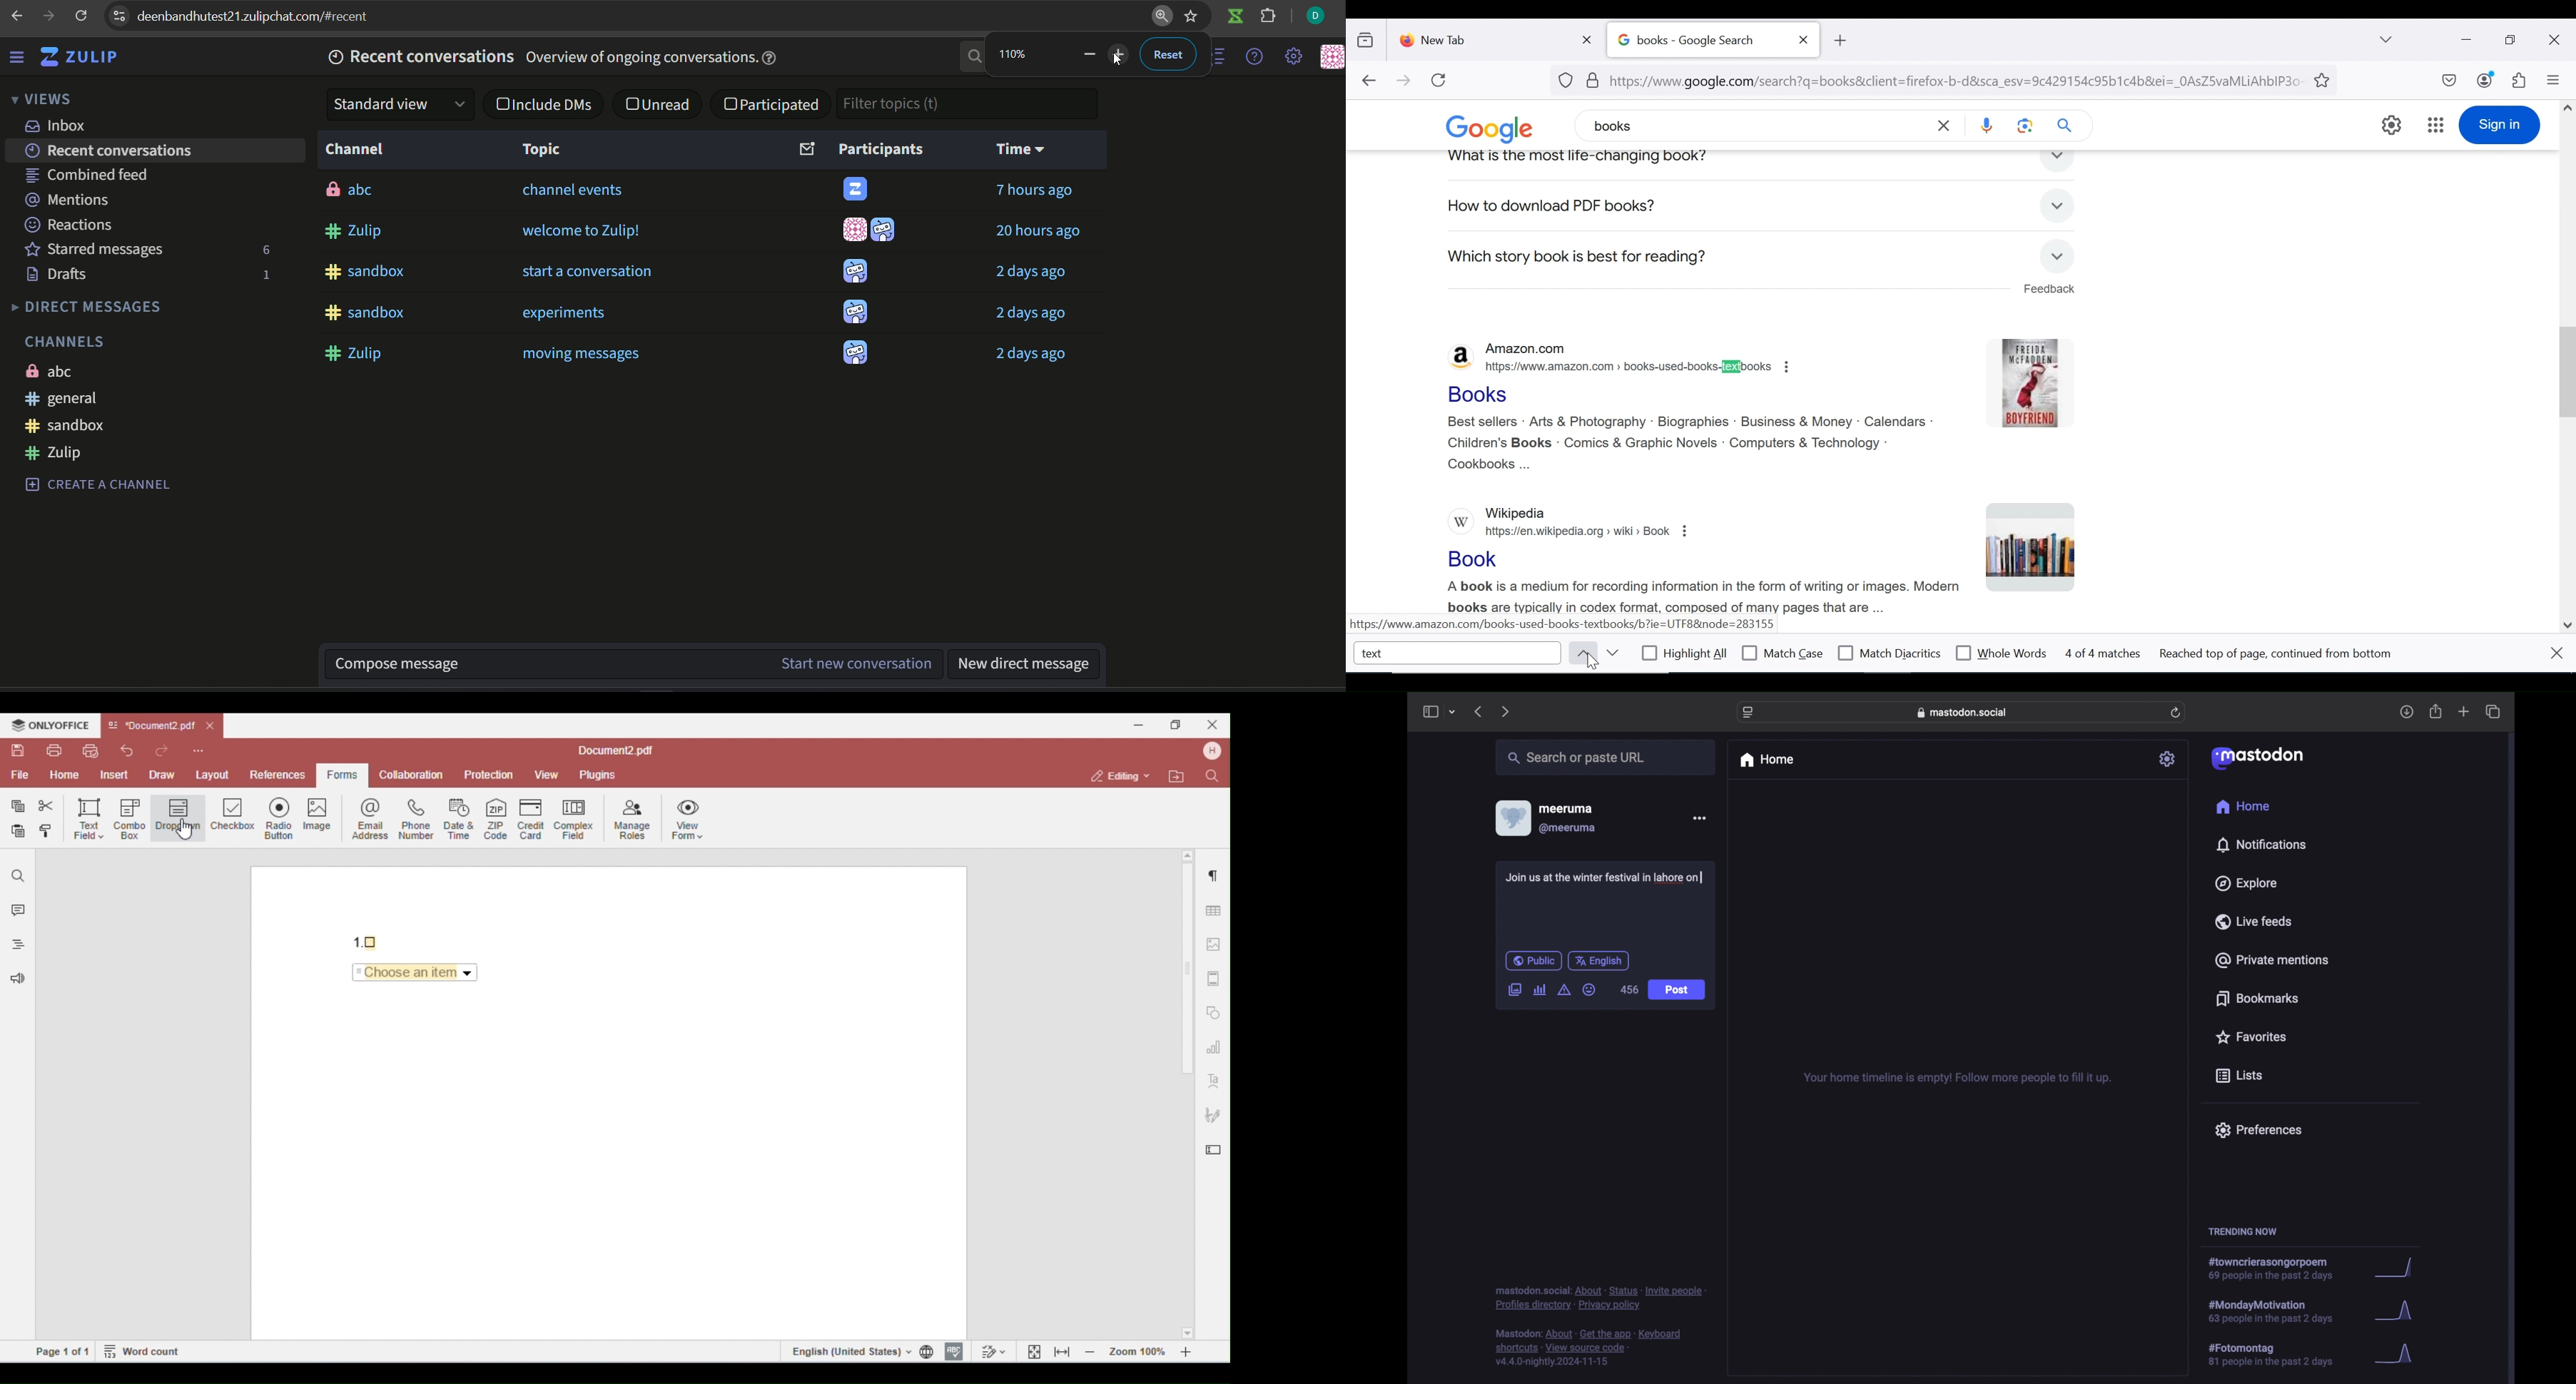  Describe the element at coordinates (542, 150) in the screenshot. I see `Topic` at that location.